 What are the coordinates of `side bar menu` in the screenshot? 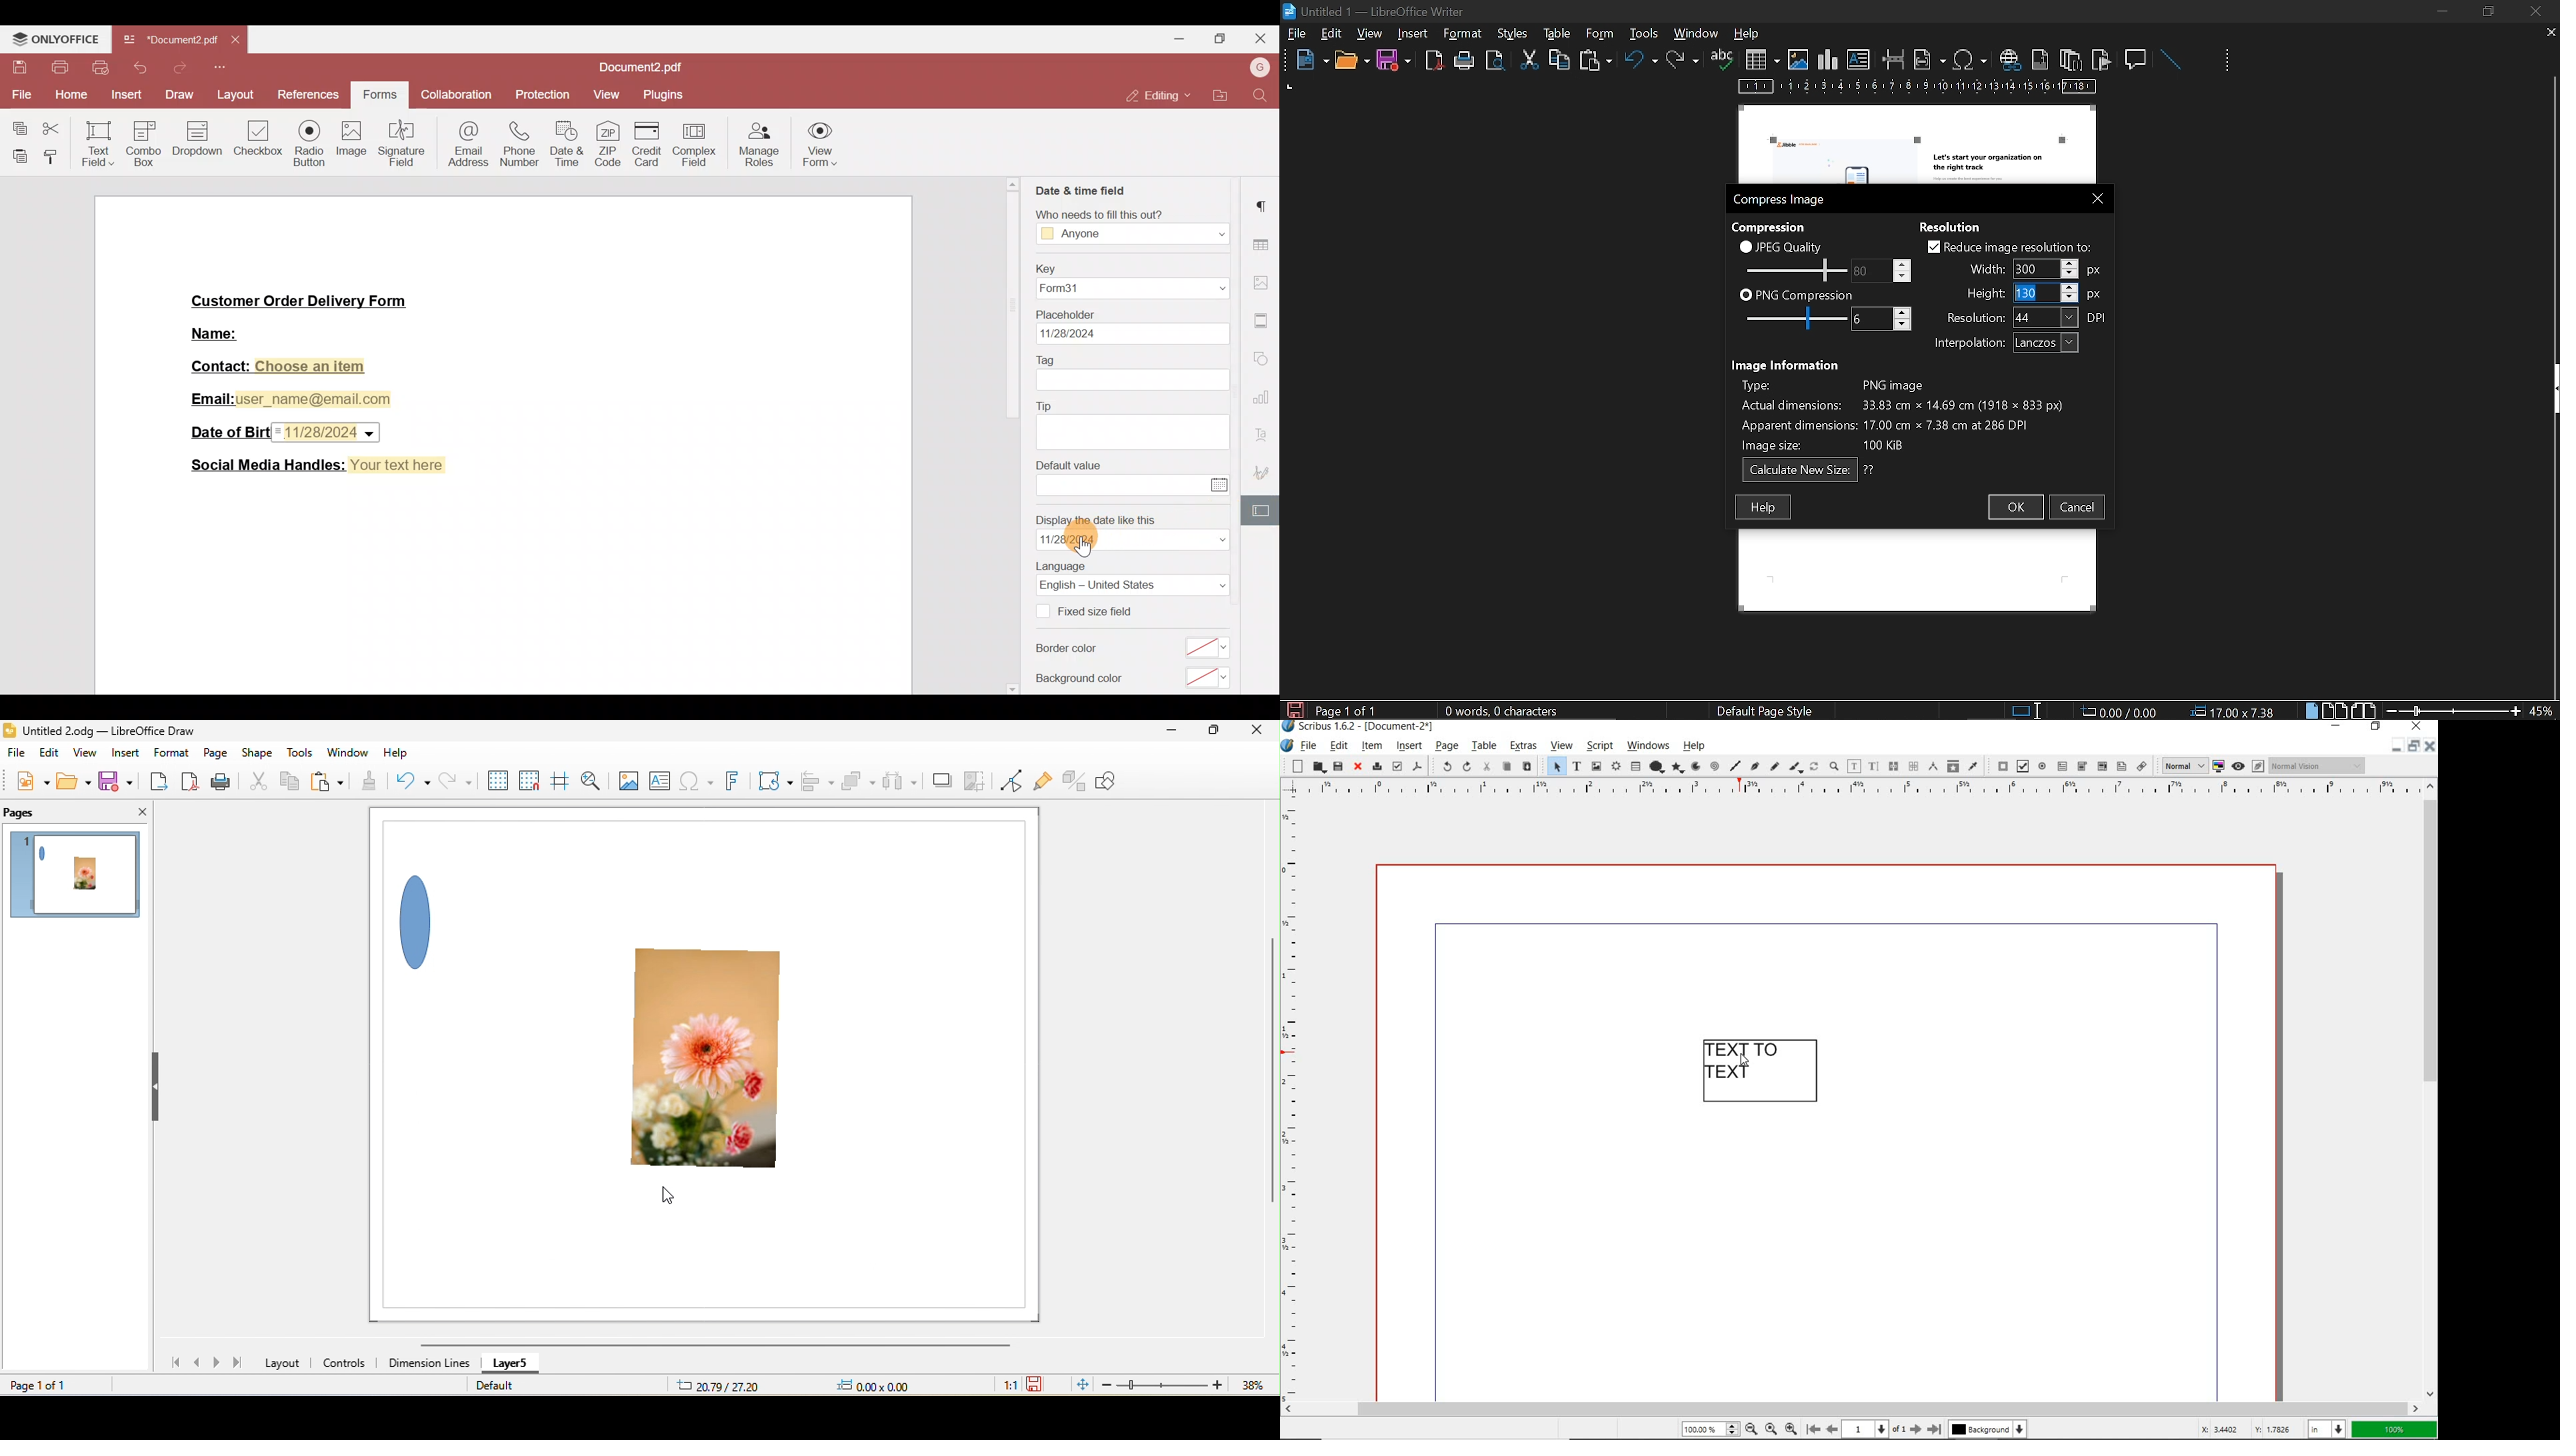 It's located at (2552, 389).